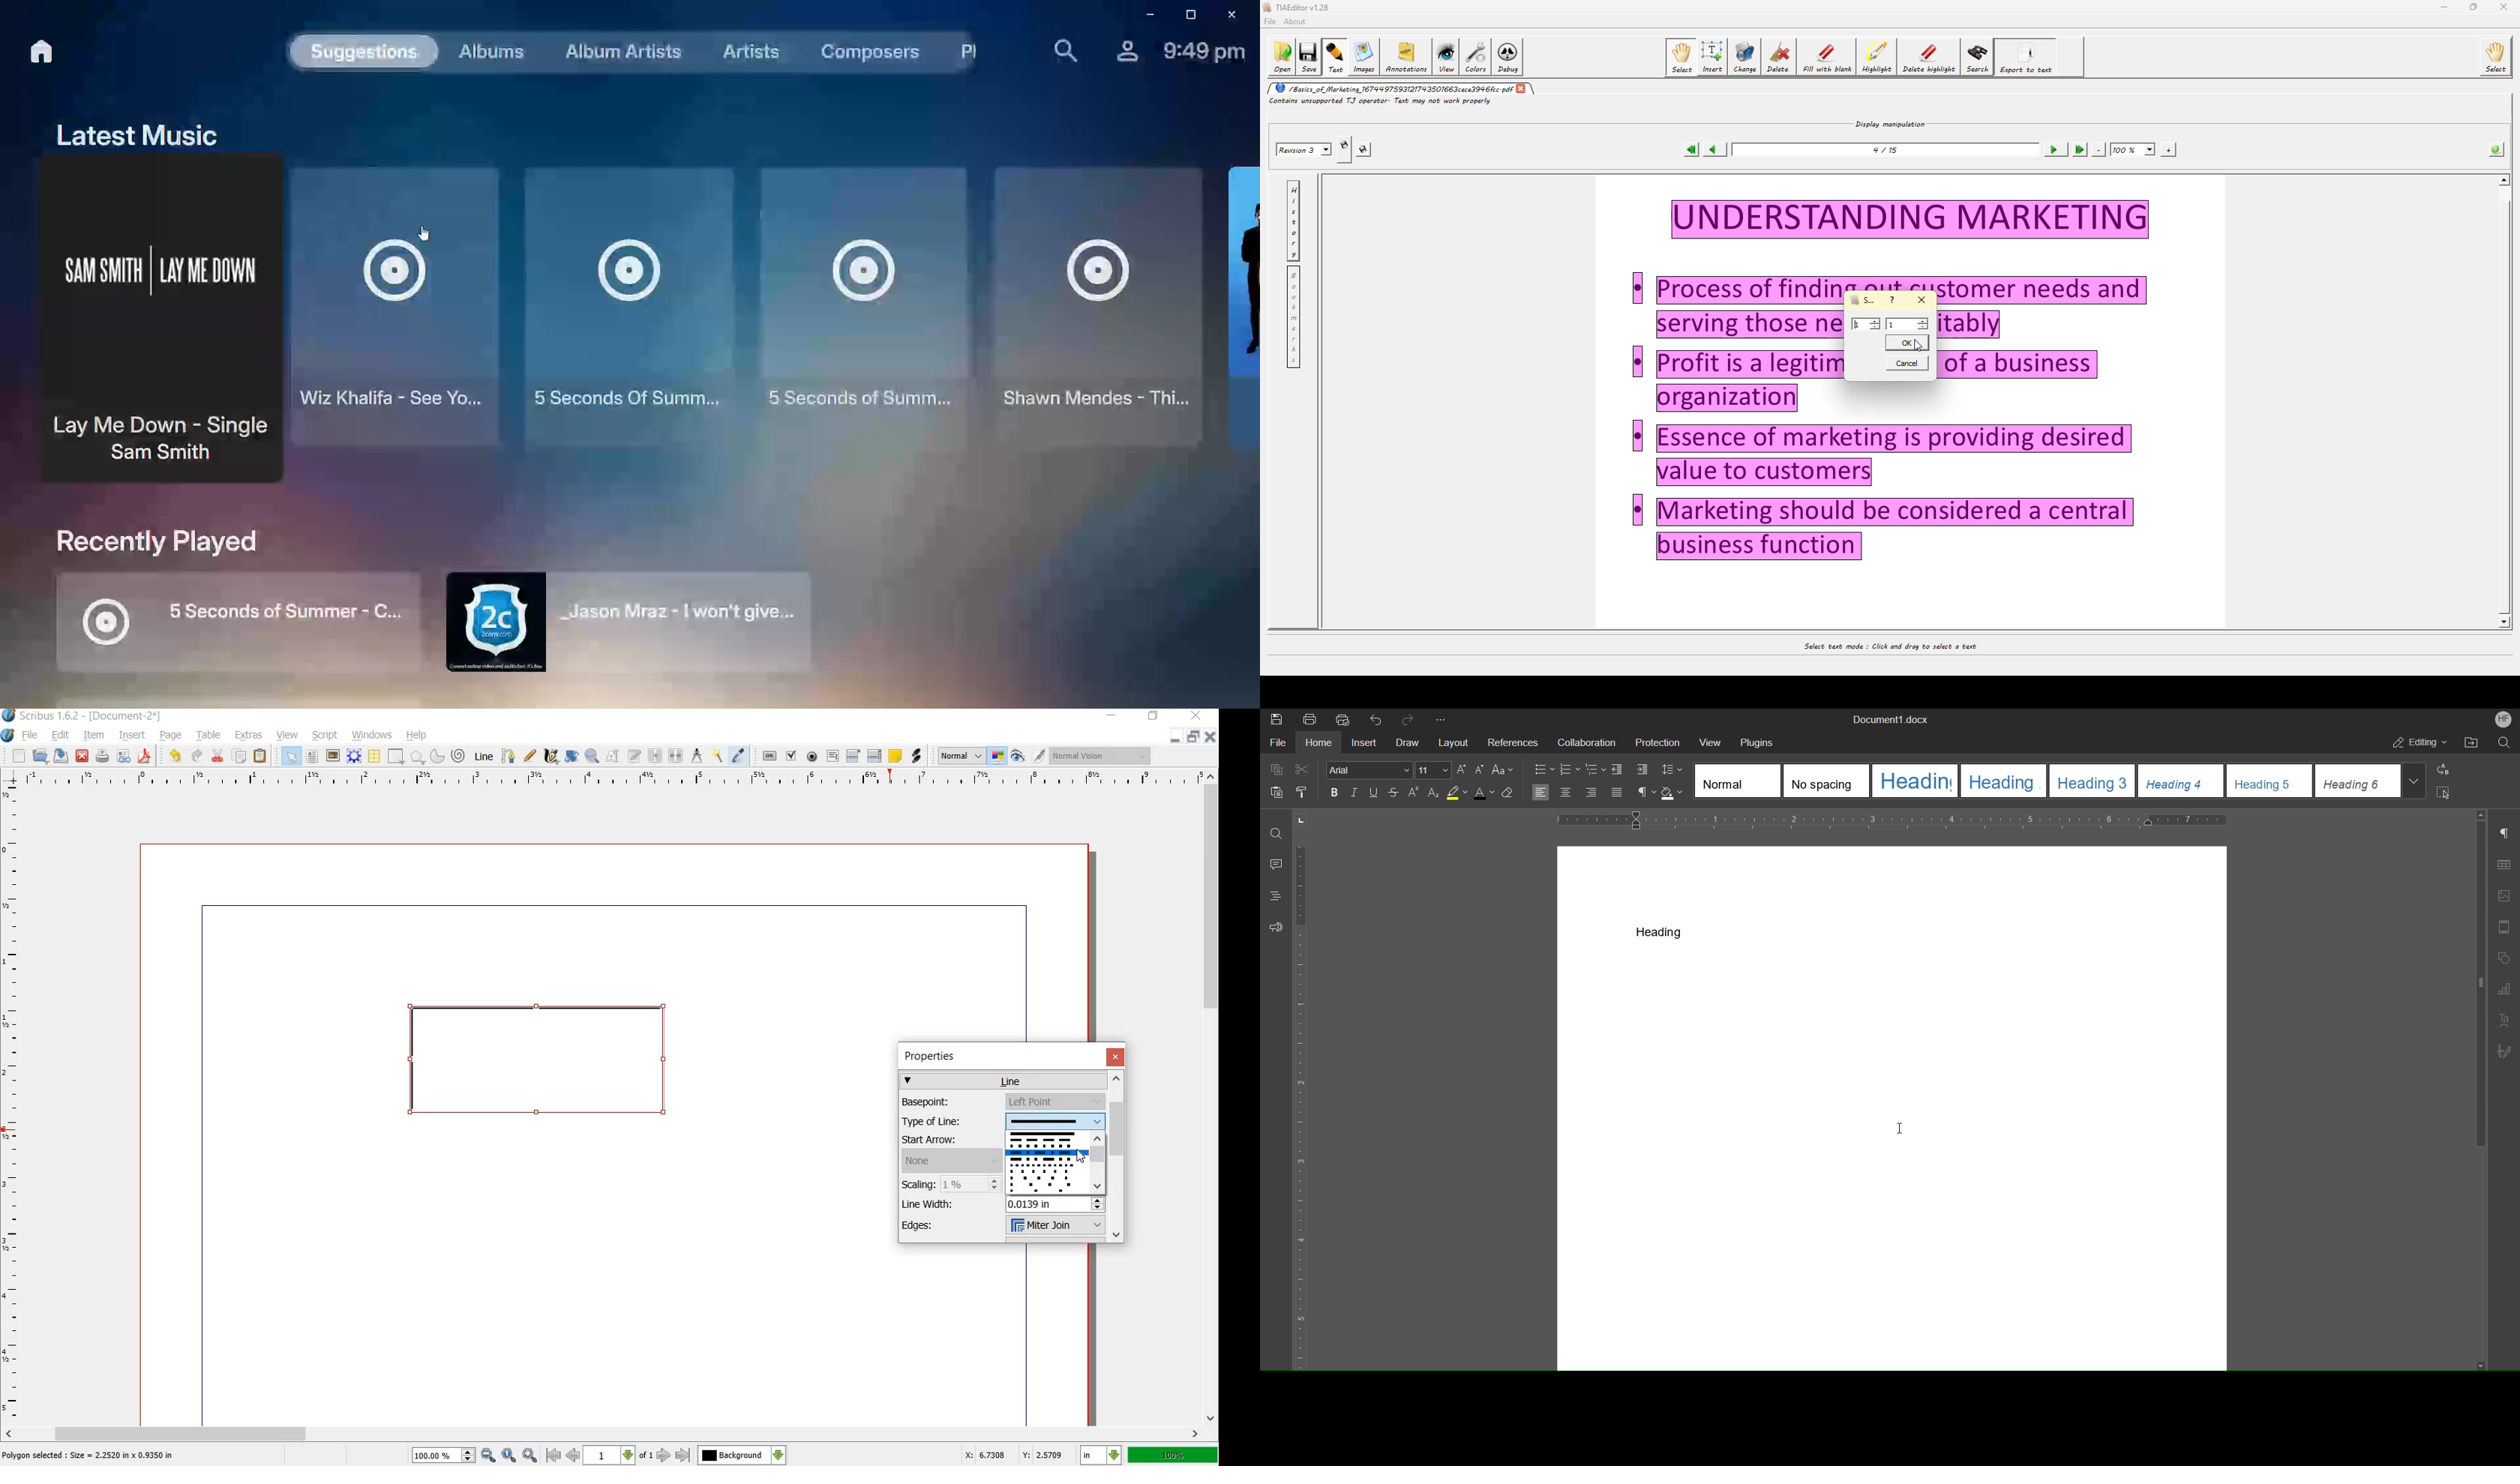  What do you see at coordinates (1186, 14) in the screenshot?
I see `Restore` at bounding box center [1186, 14].